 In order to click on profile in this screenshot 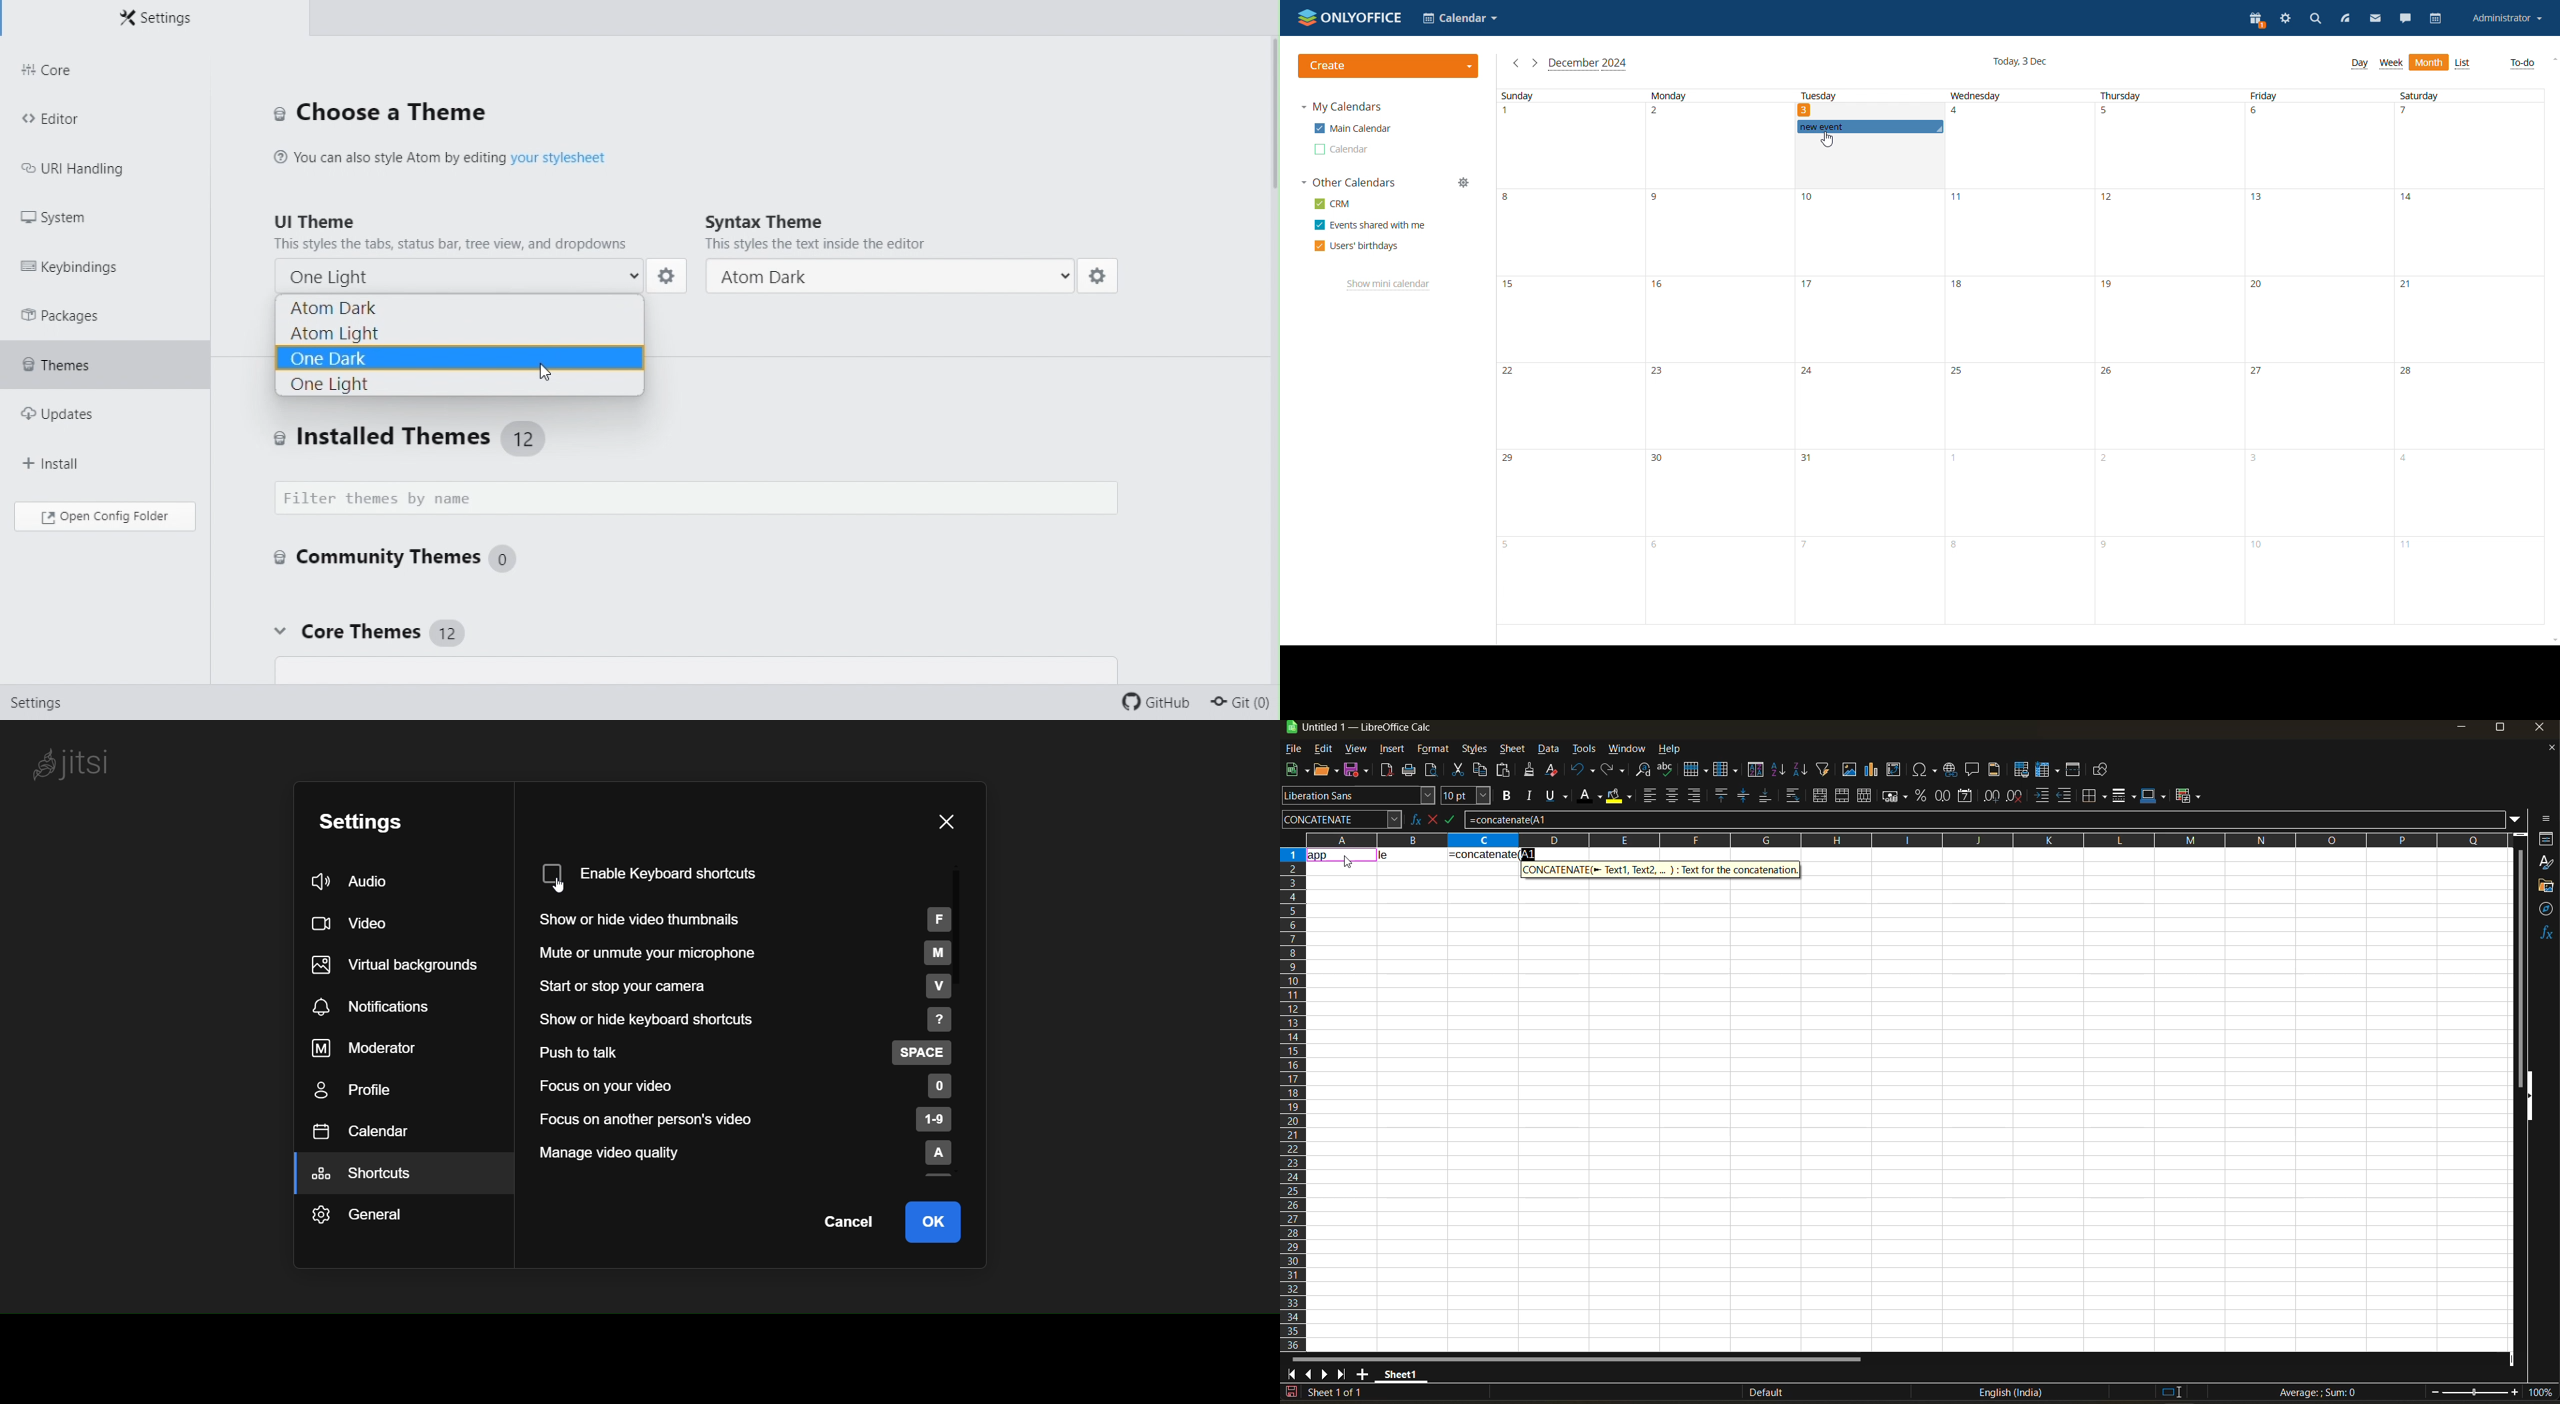, I will do `click(367, 1093)`.